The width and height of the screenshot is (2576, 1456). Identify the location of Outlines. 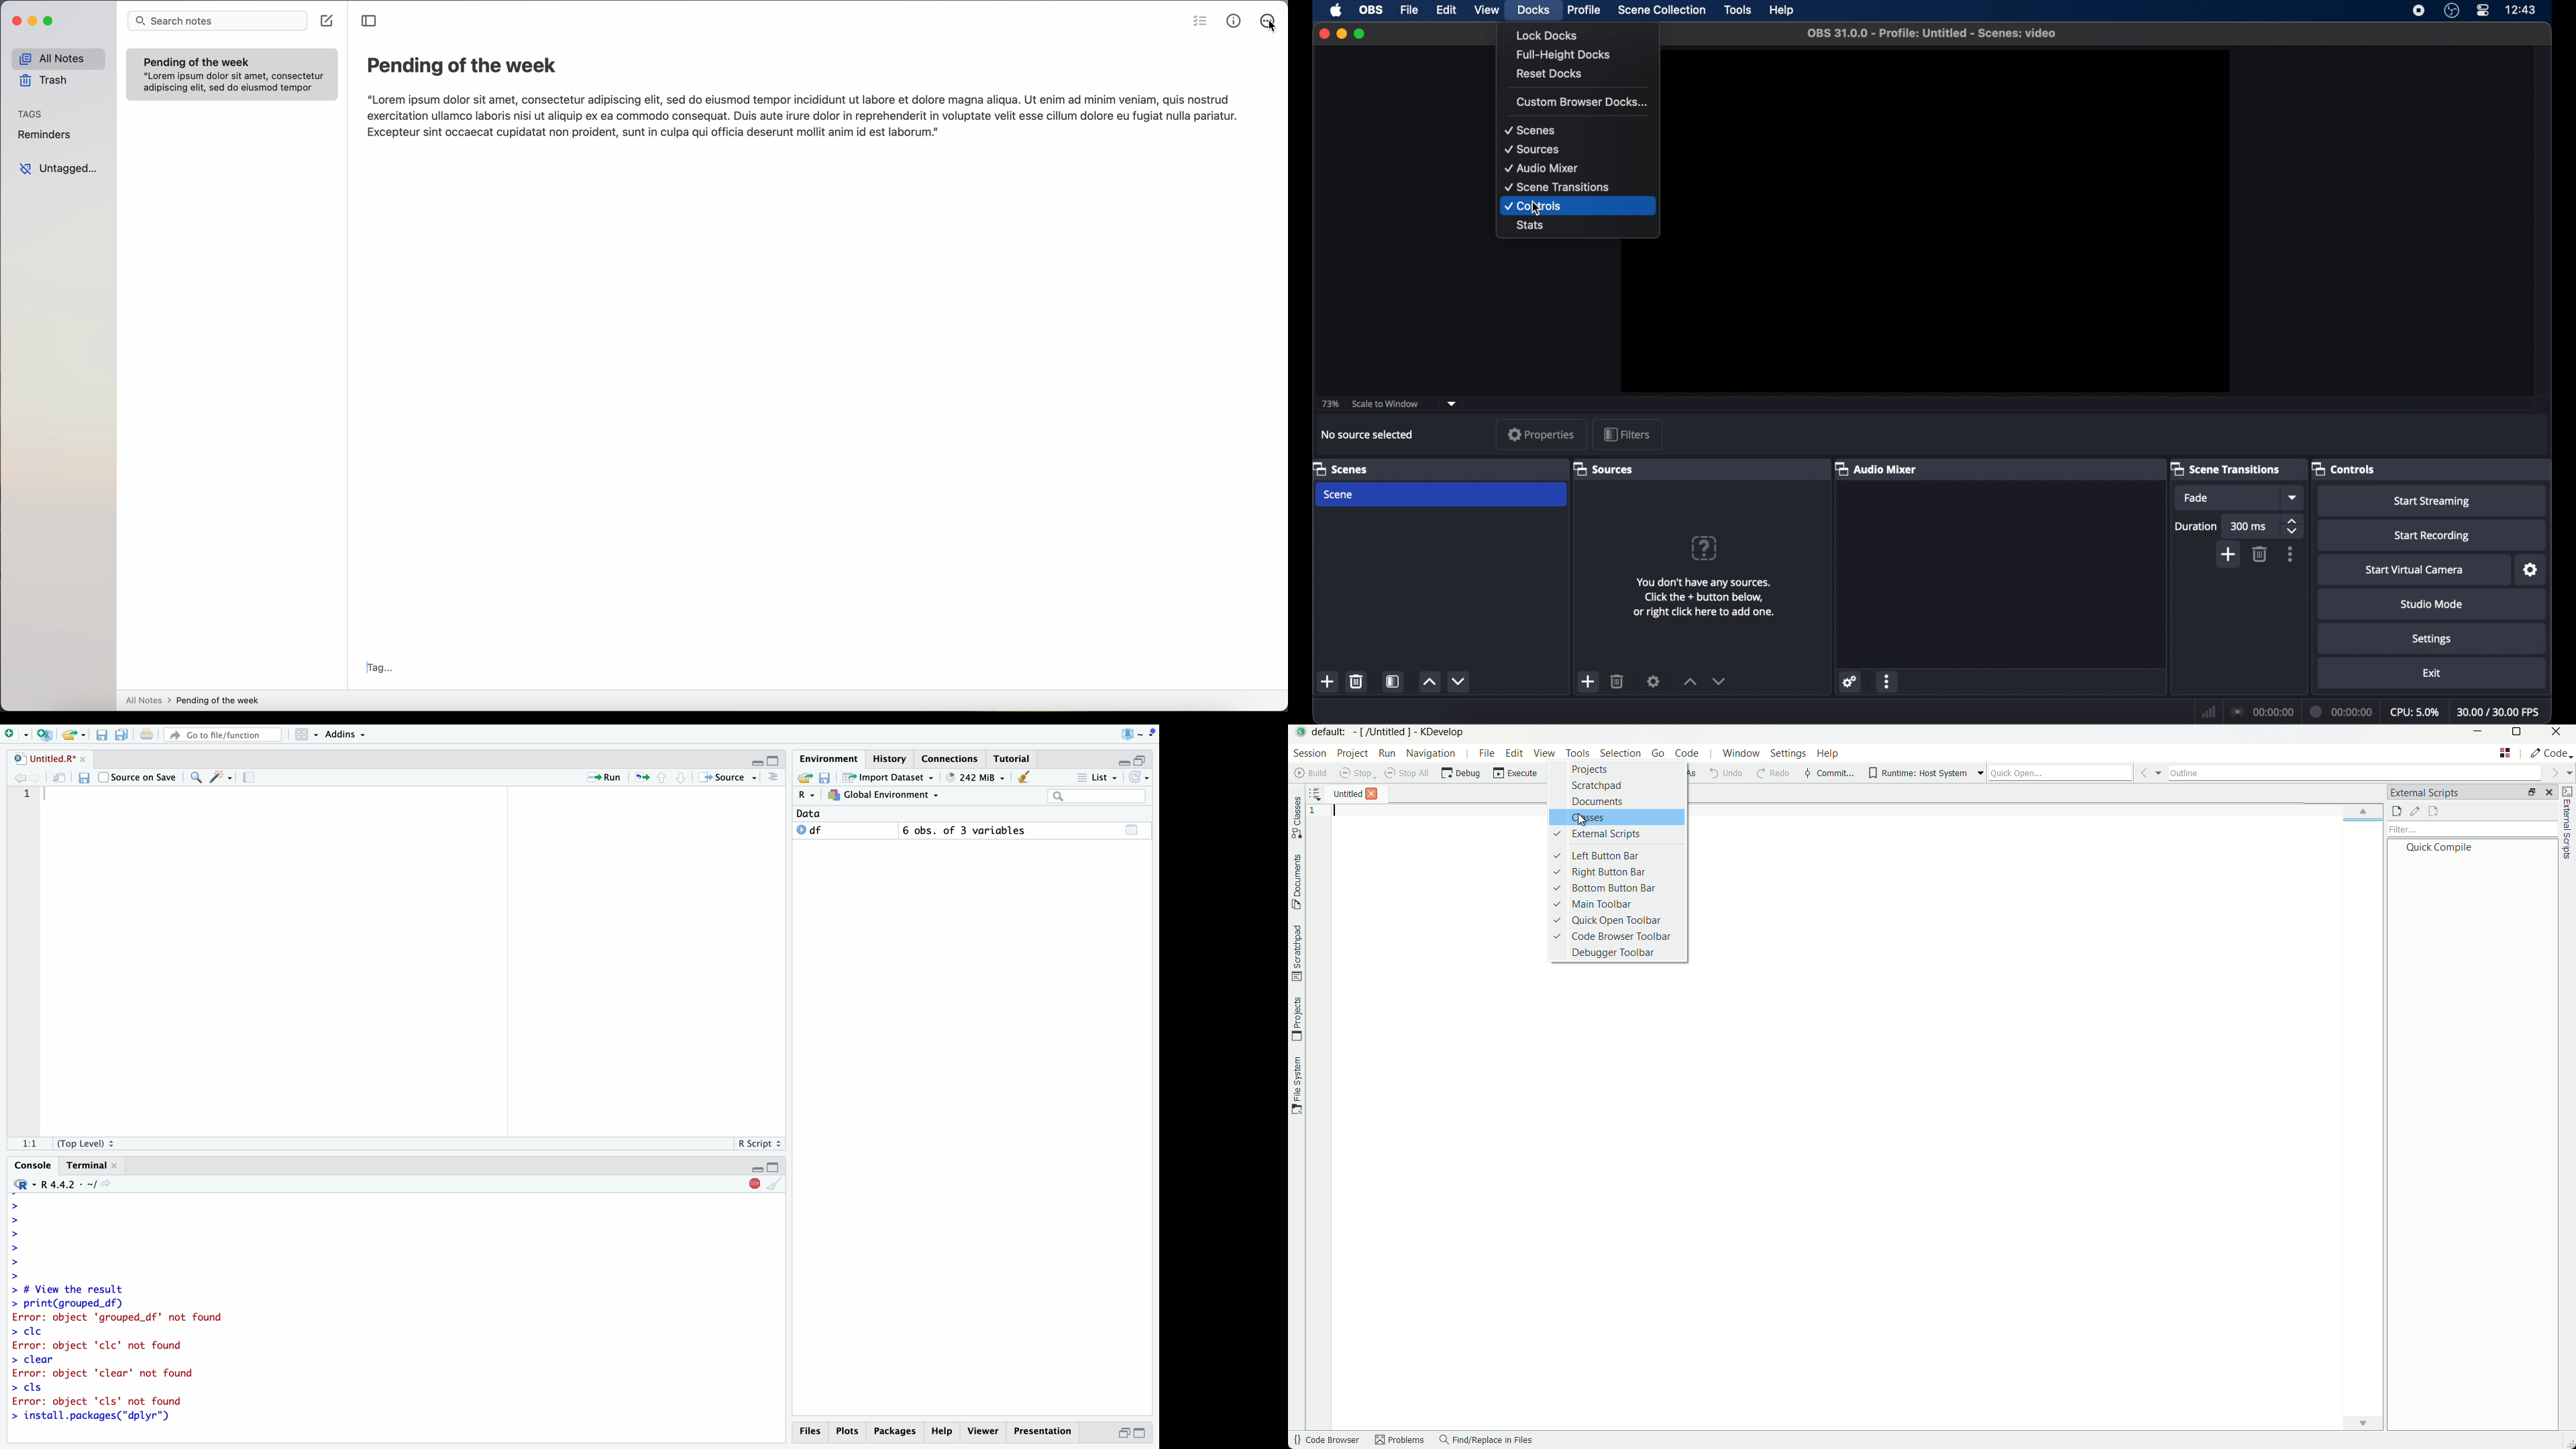
(774, 777).